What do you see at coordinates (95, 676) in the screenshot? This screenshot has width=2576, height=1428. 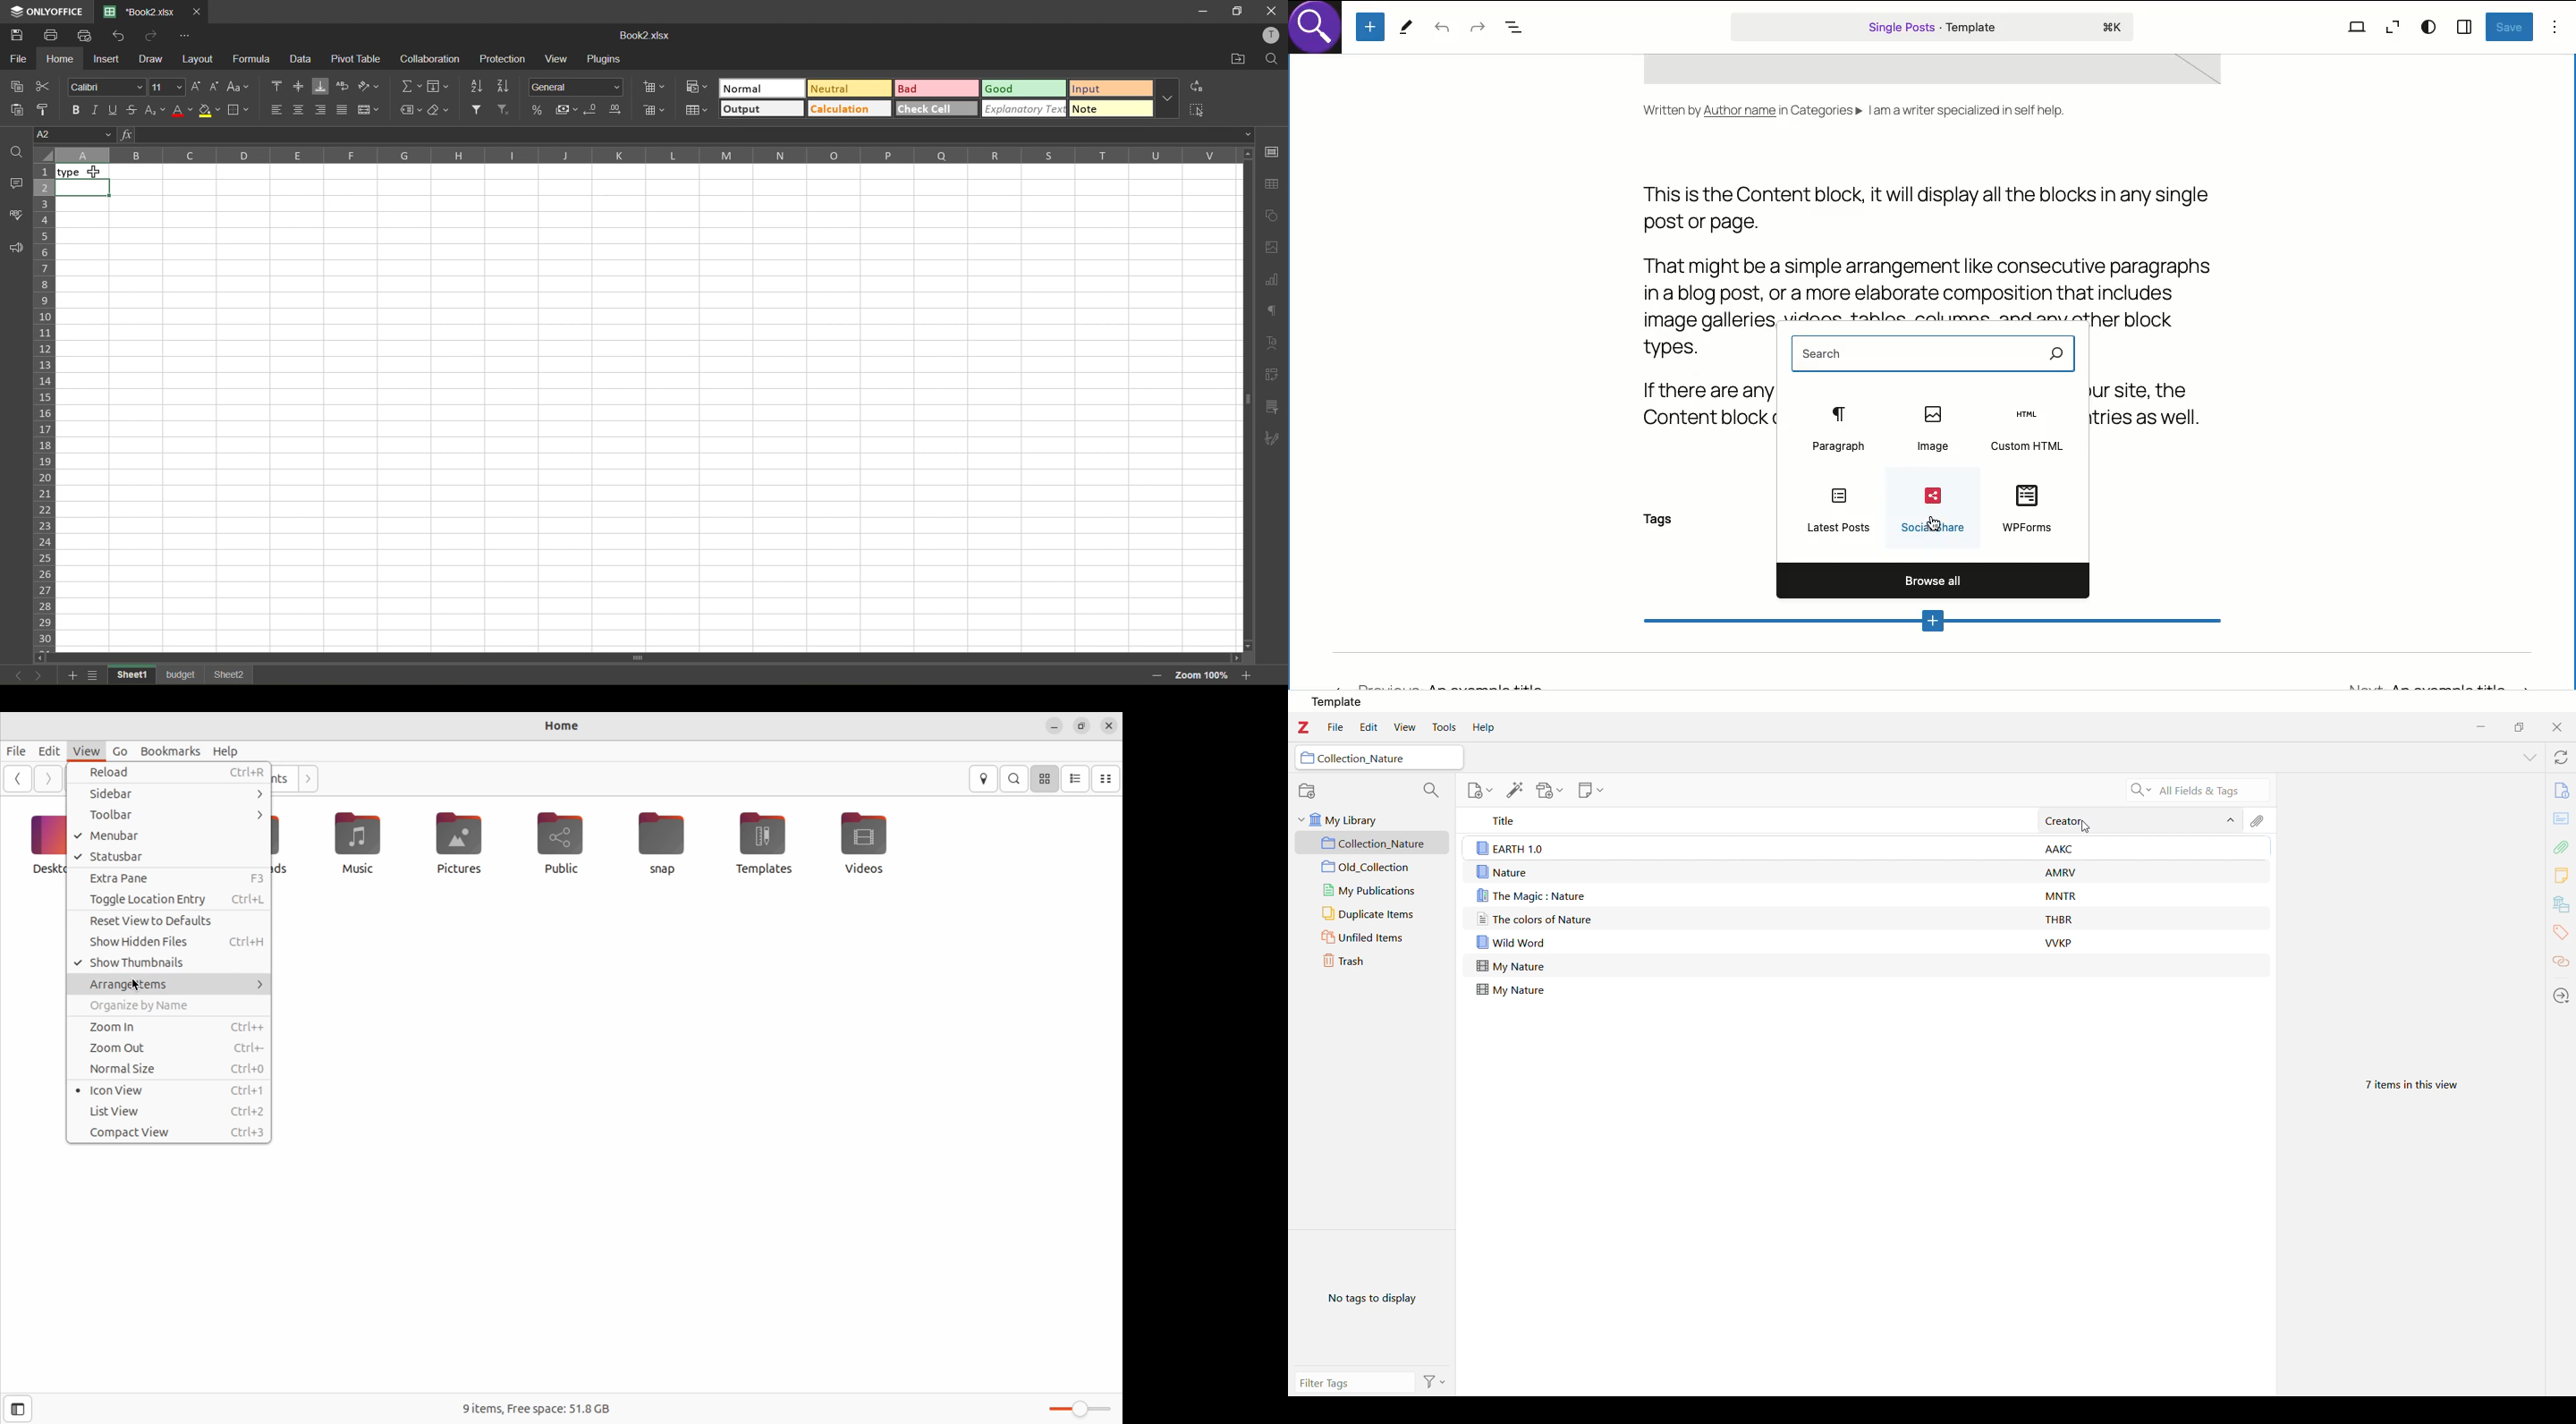 I see `sheet list` at bounding box center [95, 676].